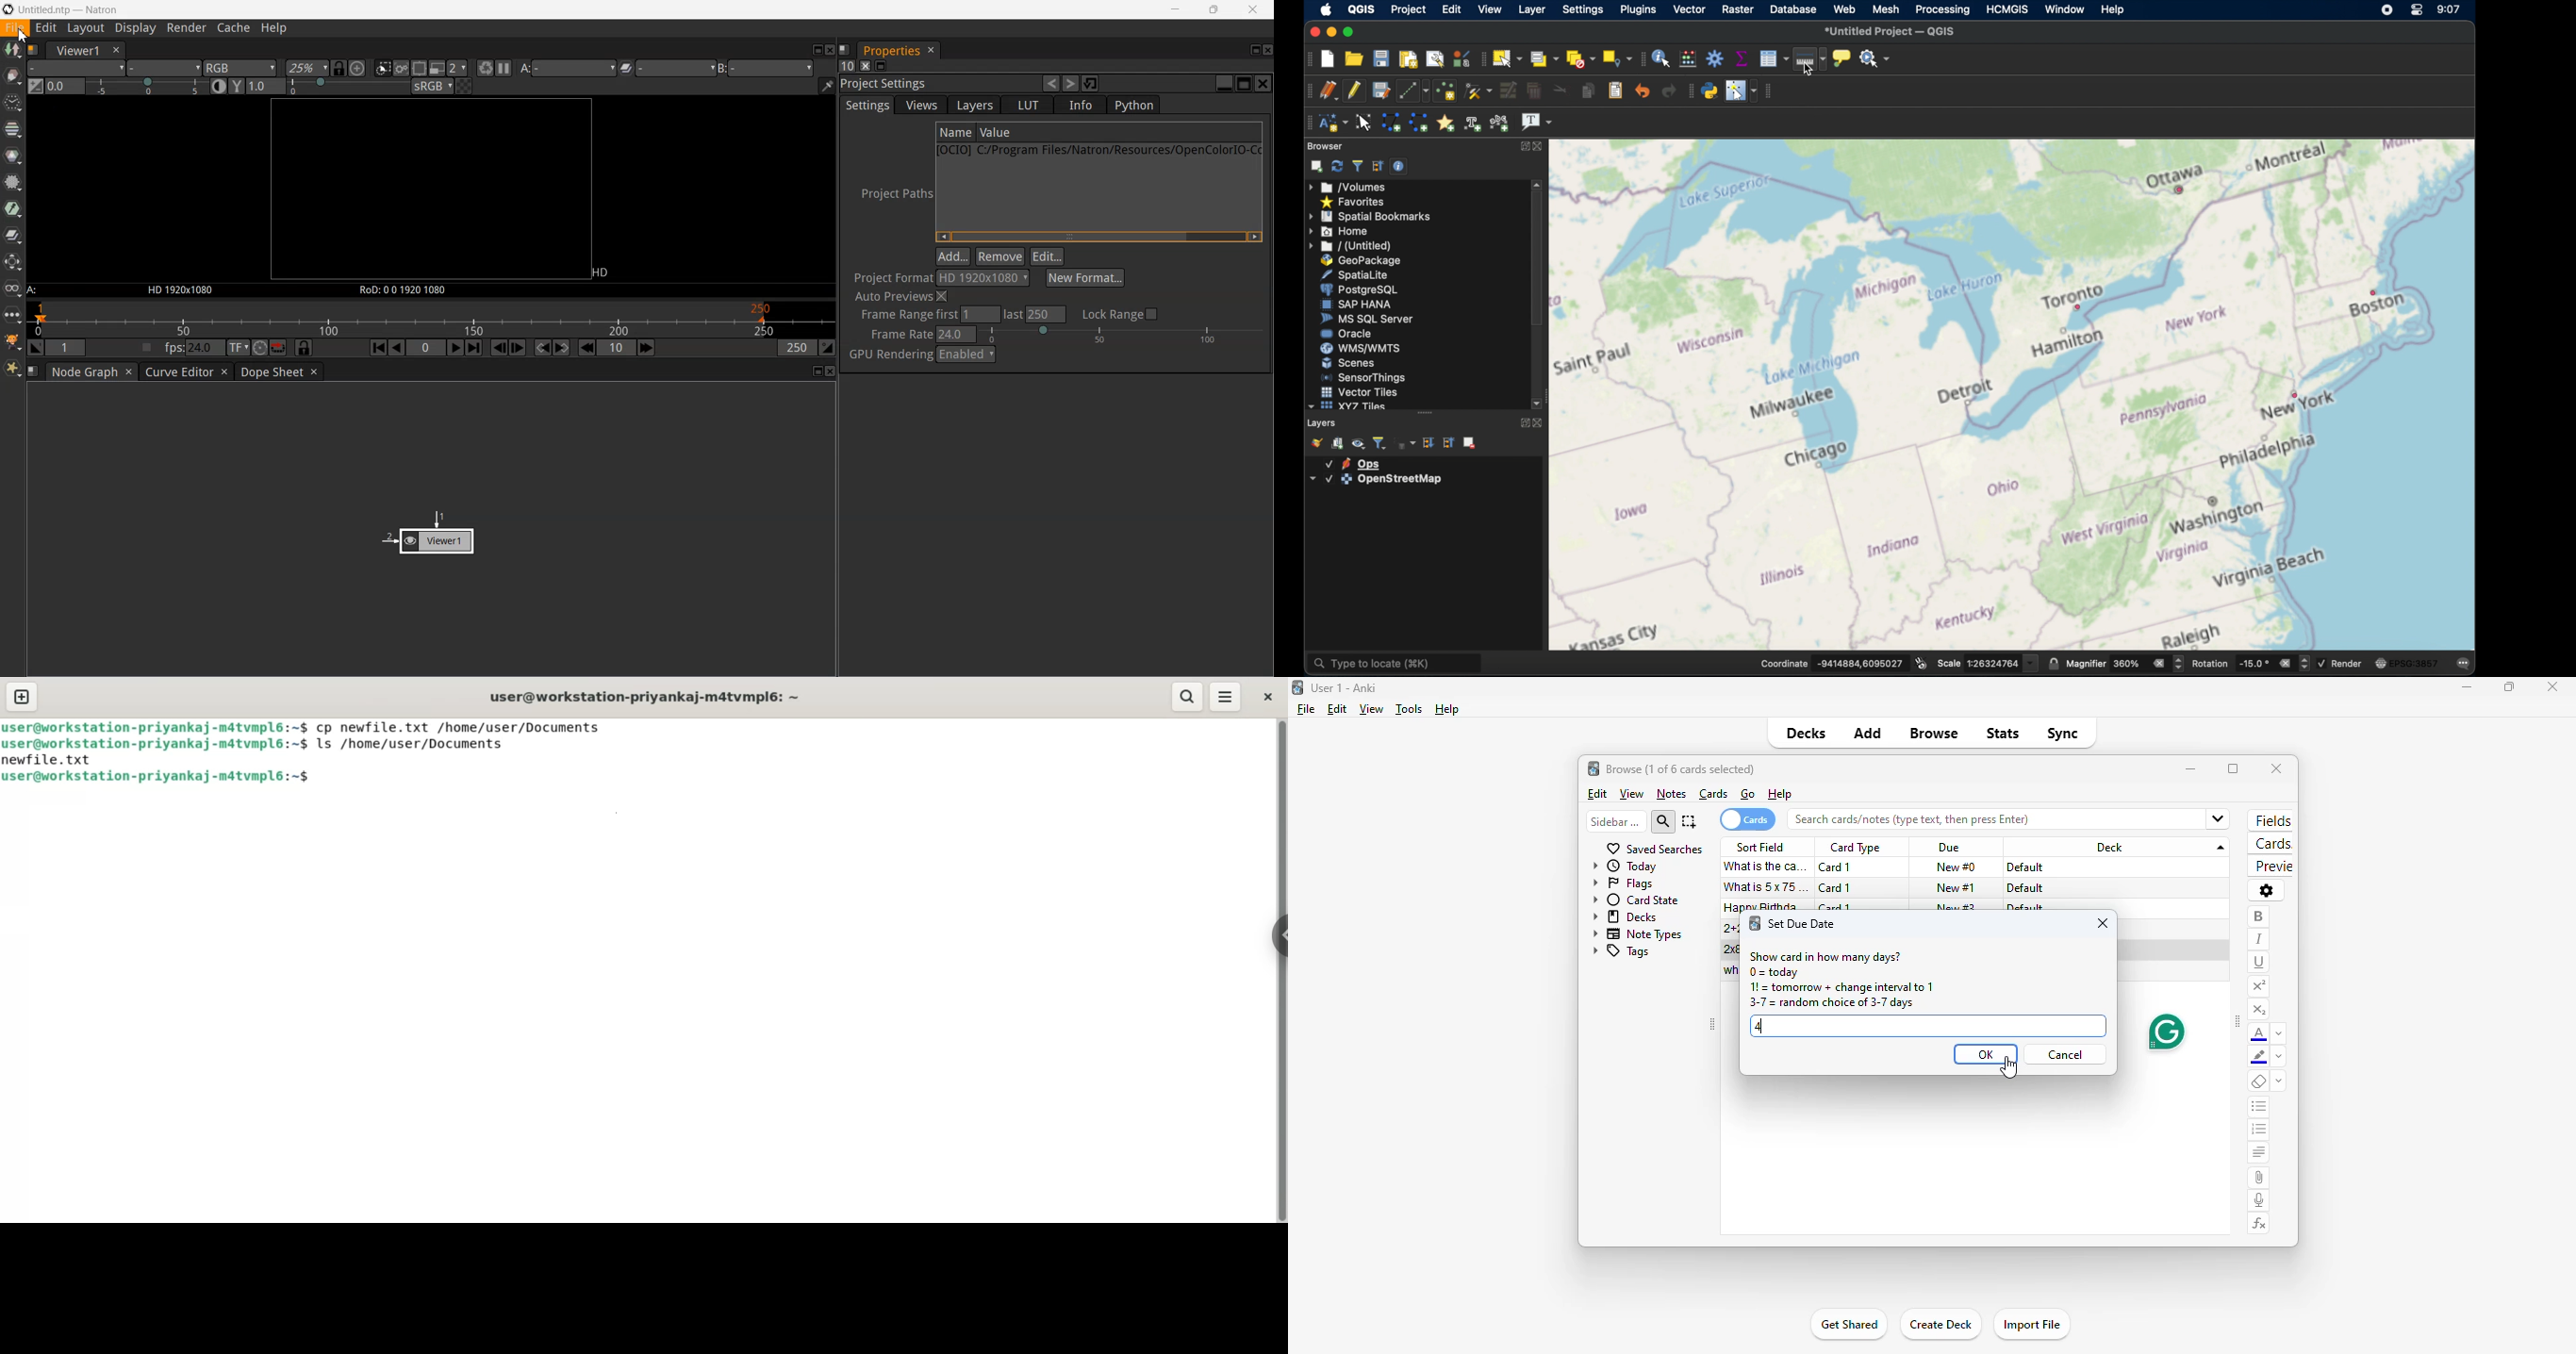 This screenshot has width=2576, height=1372. Describe the element at coordinates (1354, 201) in the screenshot. I see `favorites` at that location.